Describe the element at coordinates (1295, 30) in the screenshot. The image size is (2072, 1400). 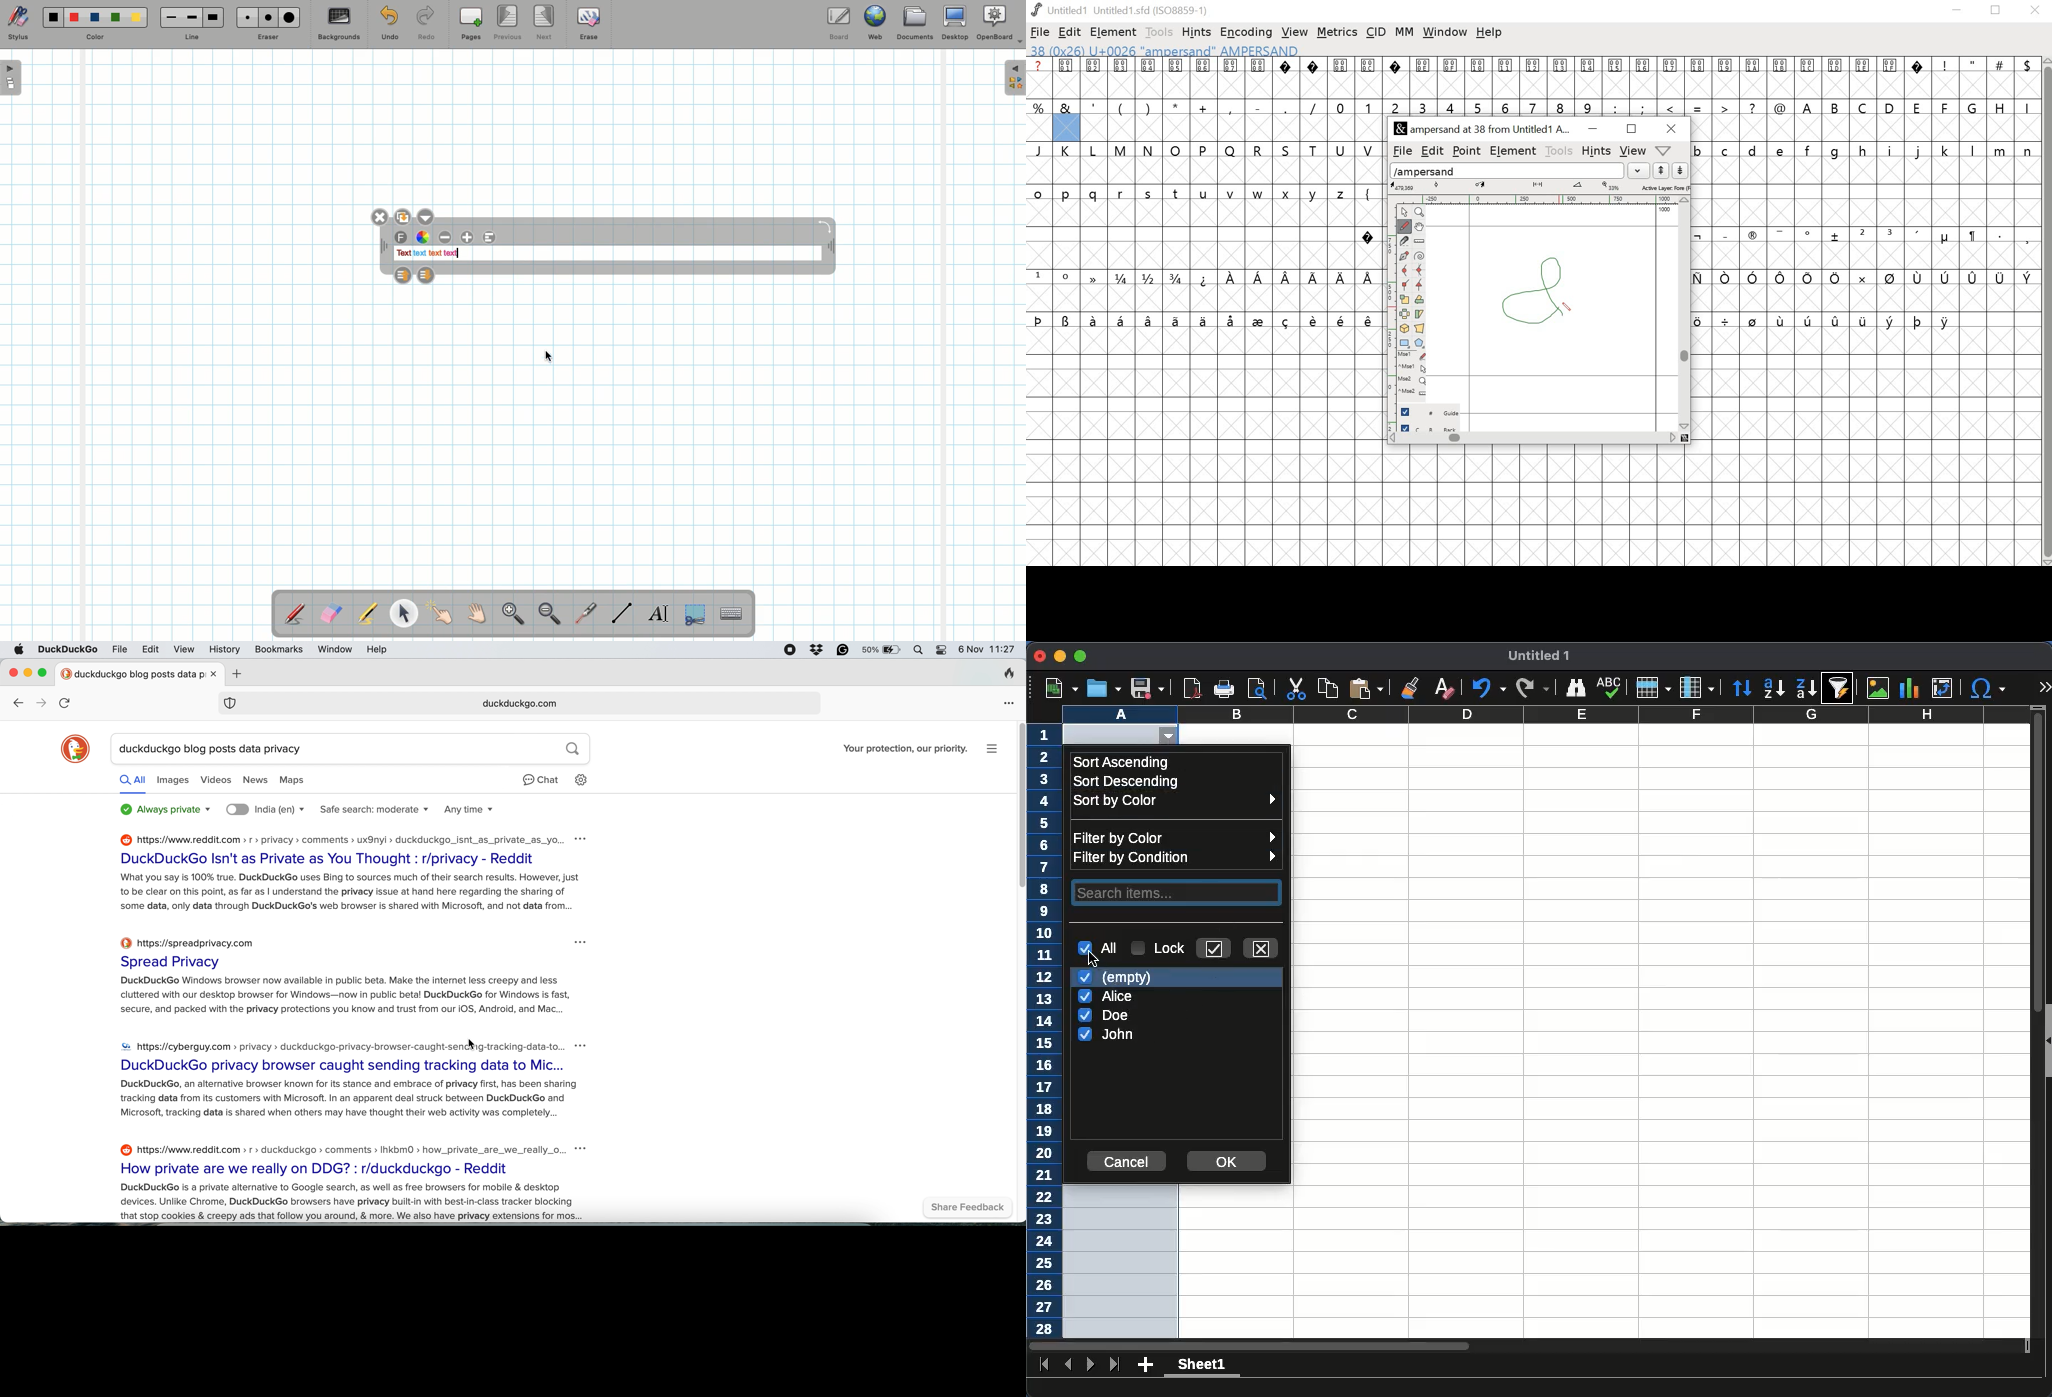
I see `view` at that location.